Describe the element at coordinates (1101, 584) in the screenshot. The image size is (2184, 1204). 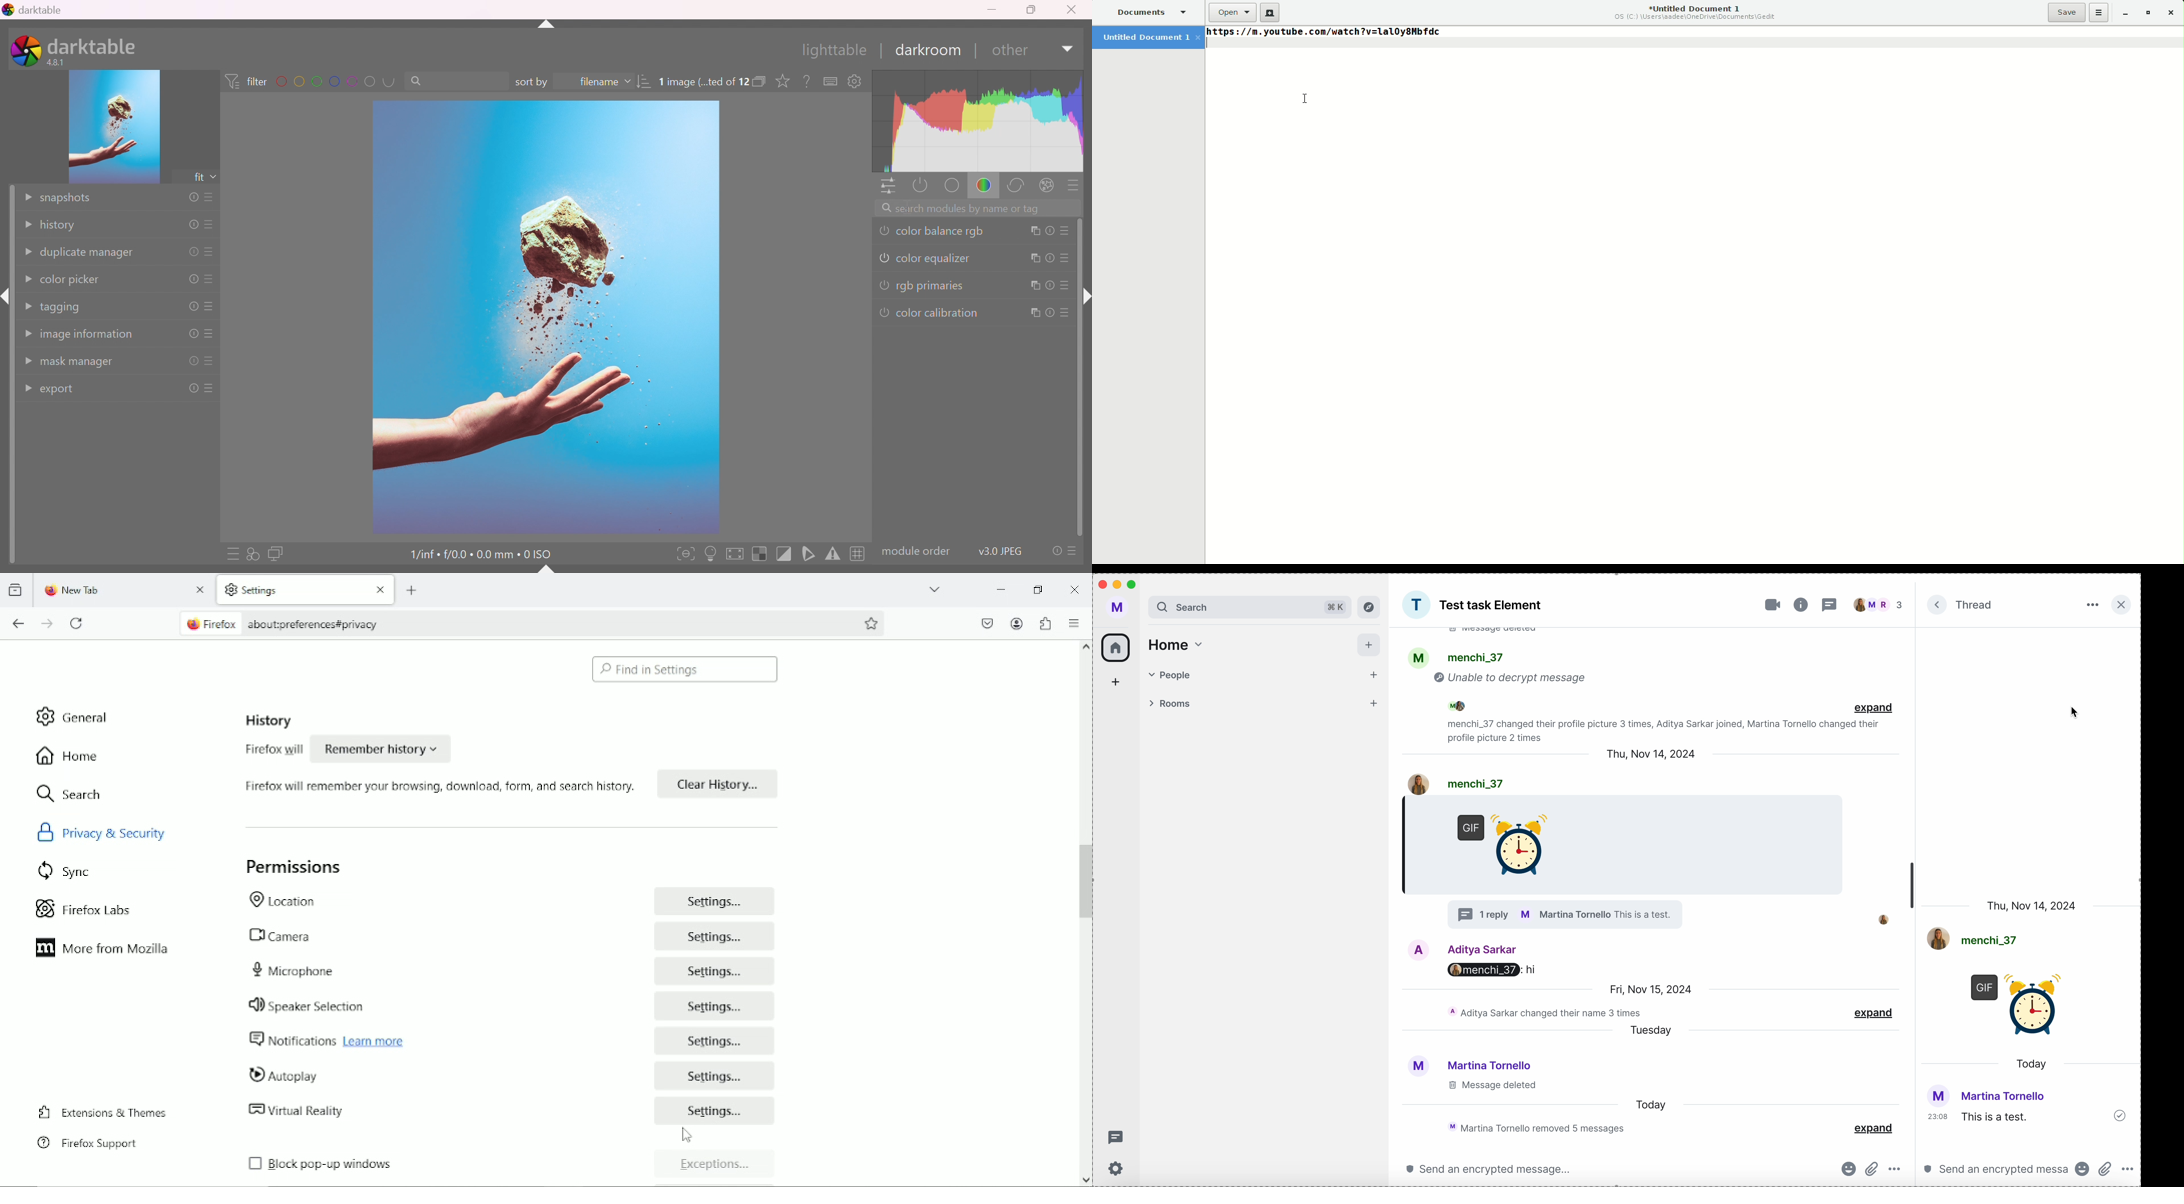
I see `close program` at that location.